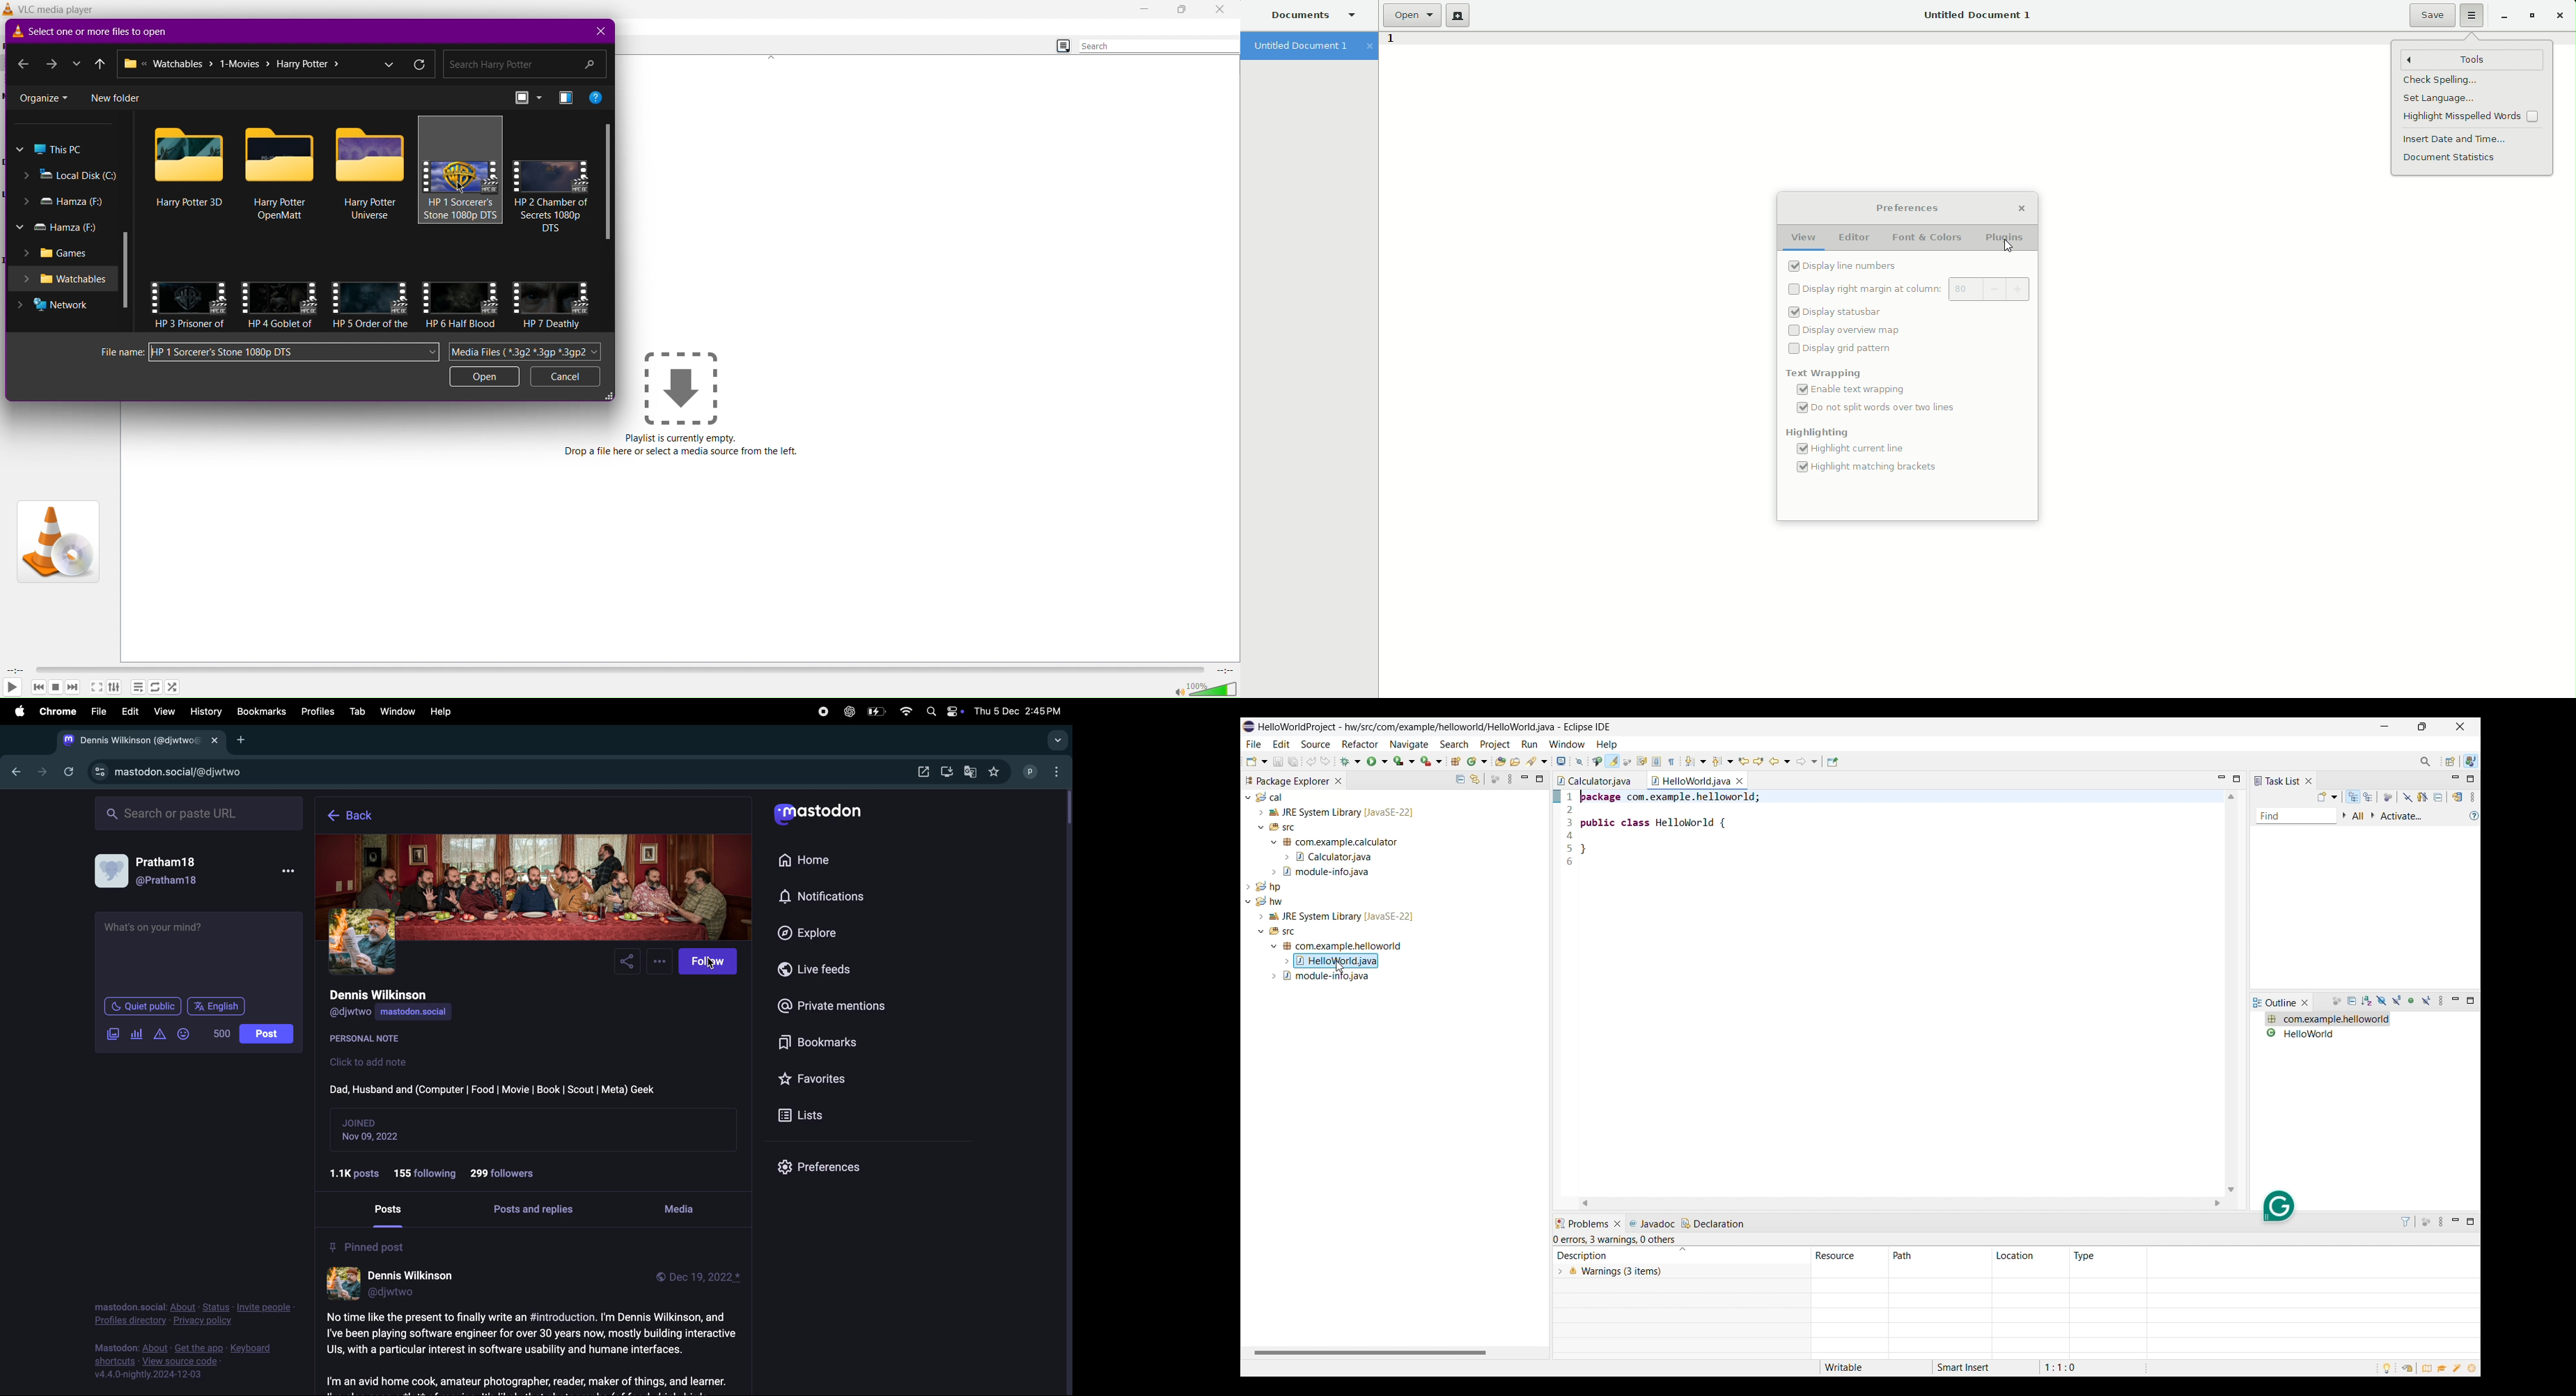 The height and width of the screenshot is (1400, 2576). Describe the element at coordinates (1430, 726) in the screenshot. I see `HelloWorldProject - cal/src/com/example/calculator/Calculator.java - Eclipse IDE` at that location.